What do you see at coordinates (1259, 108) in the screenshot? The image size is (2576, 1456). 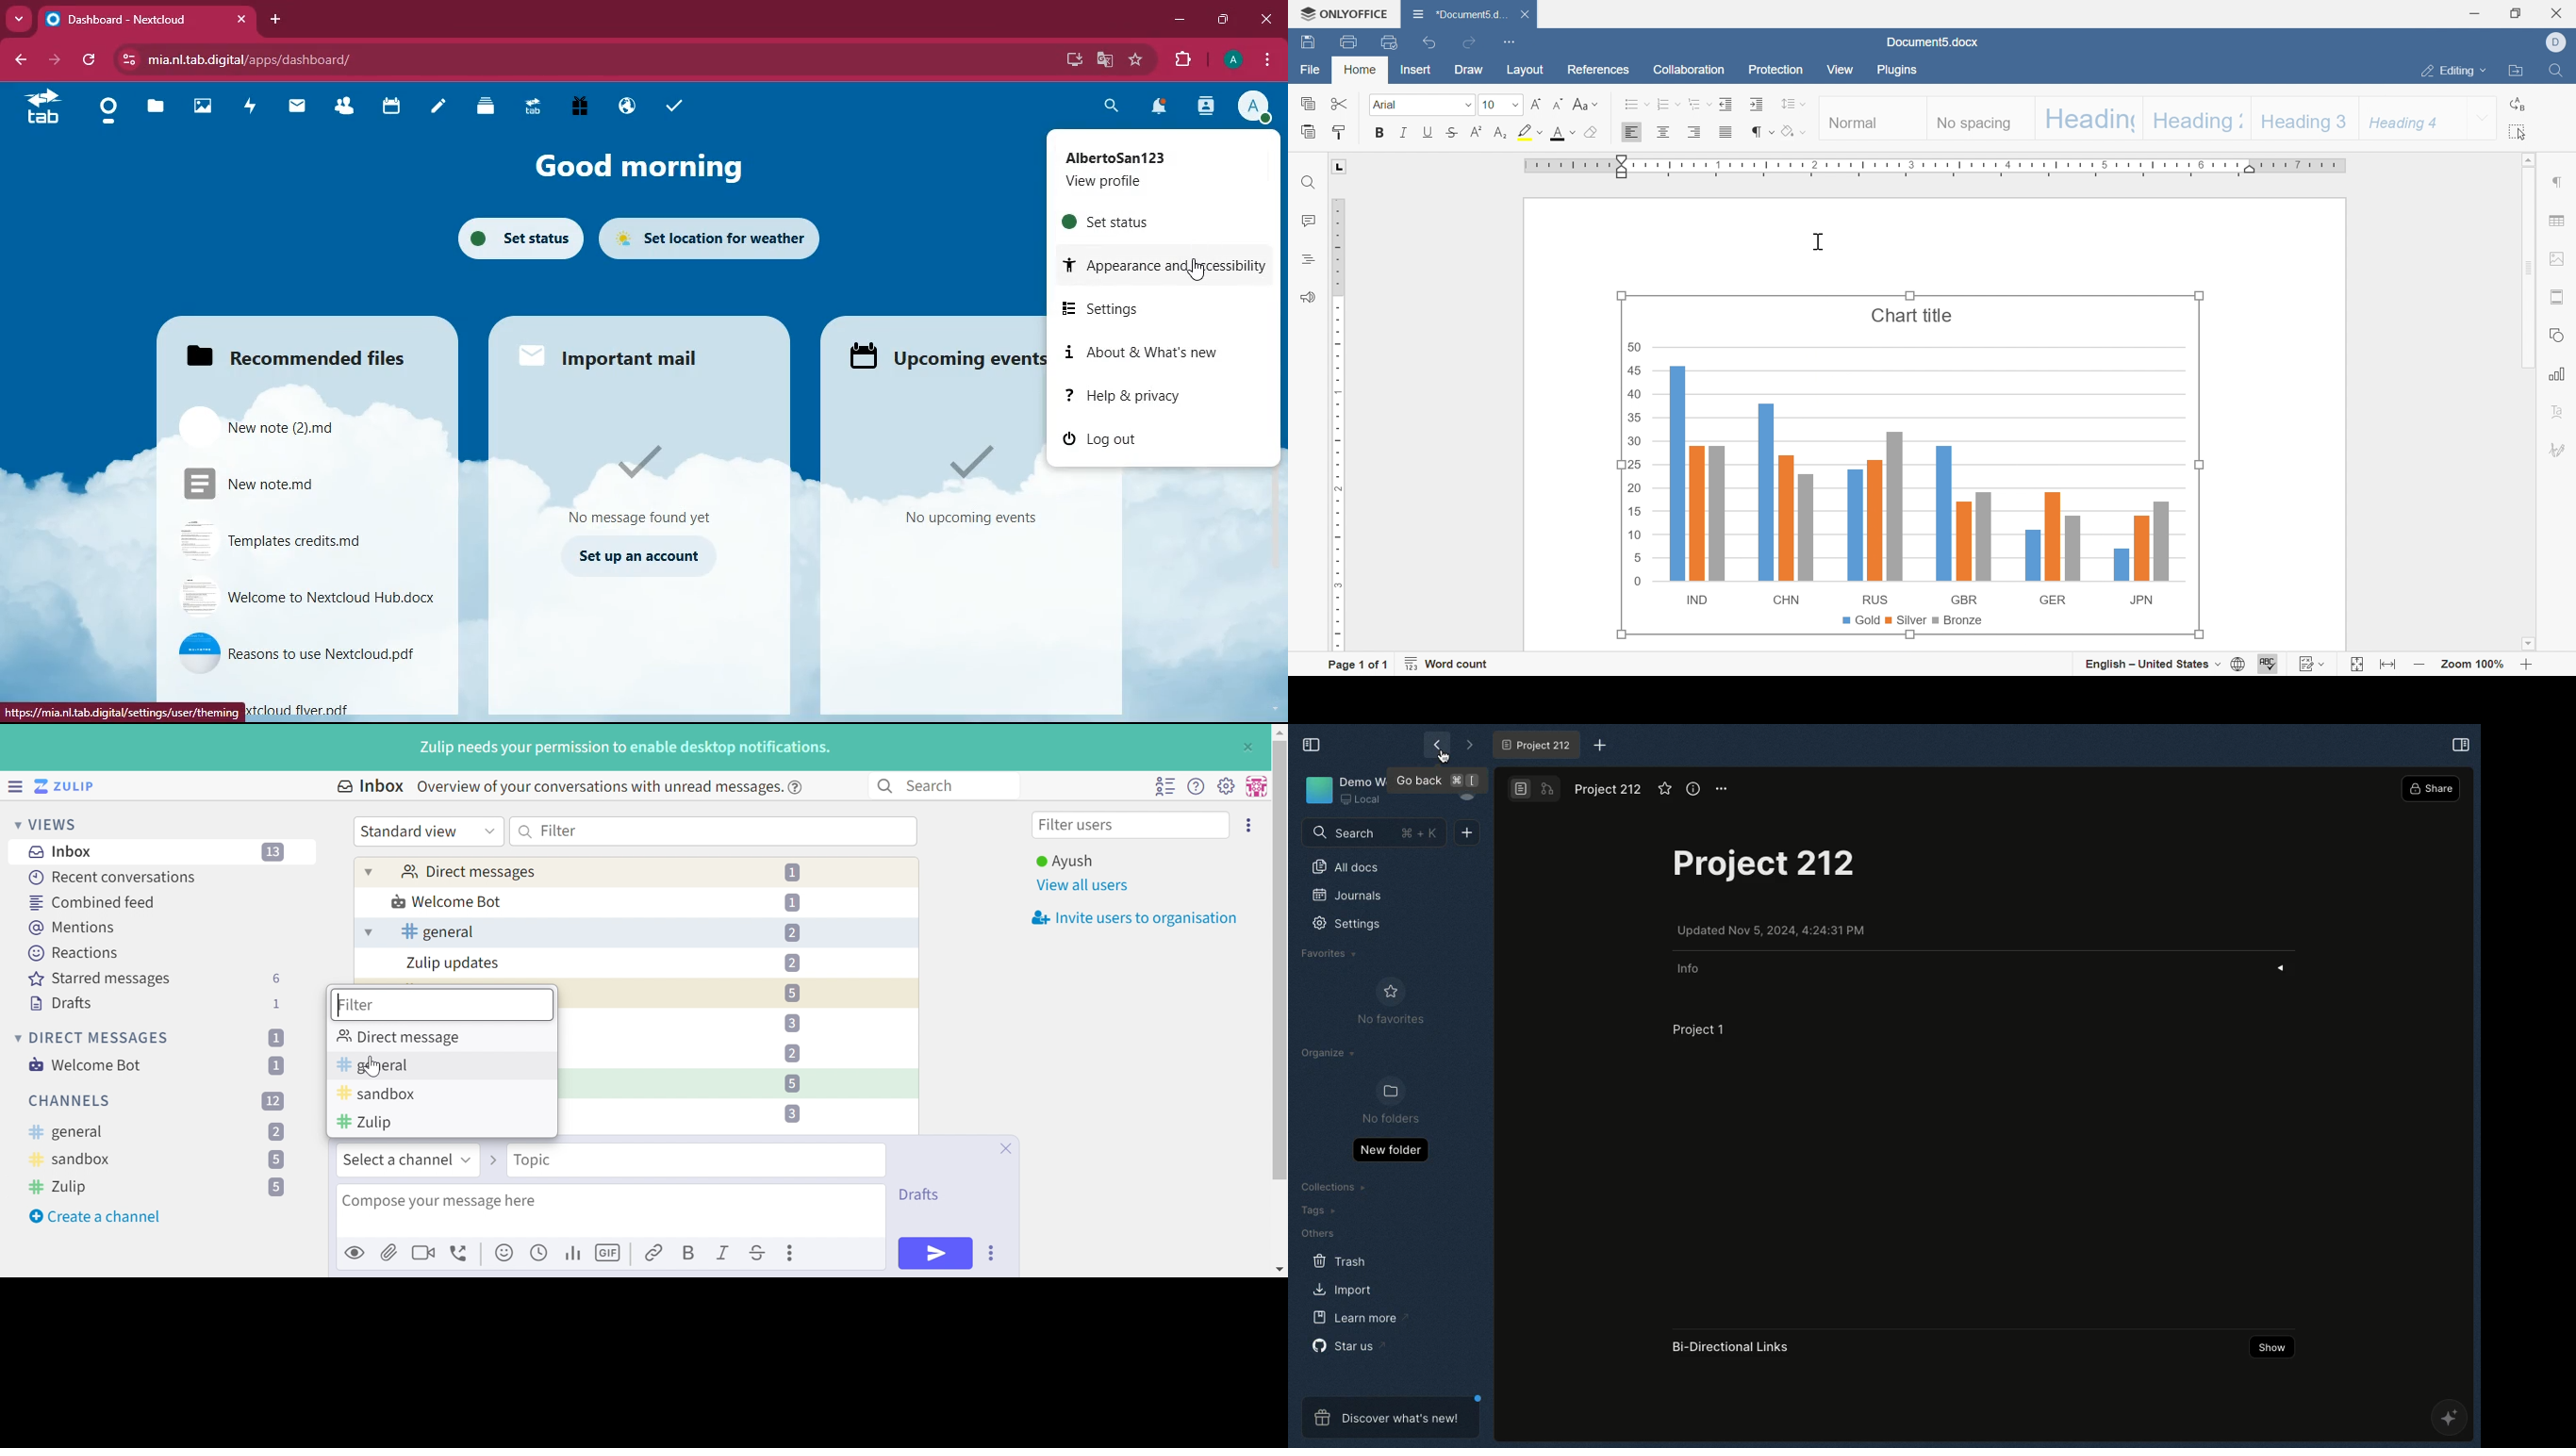 I see `profile` at bounding box center [1259, 108].